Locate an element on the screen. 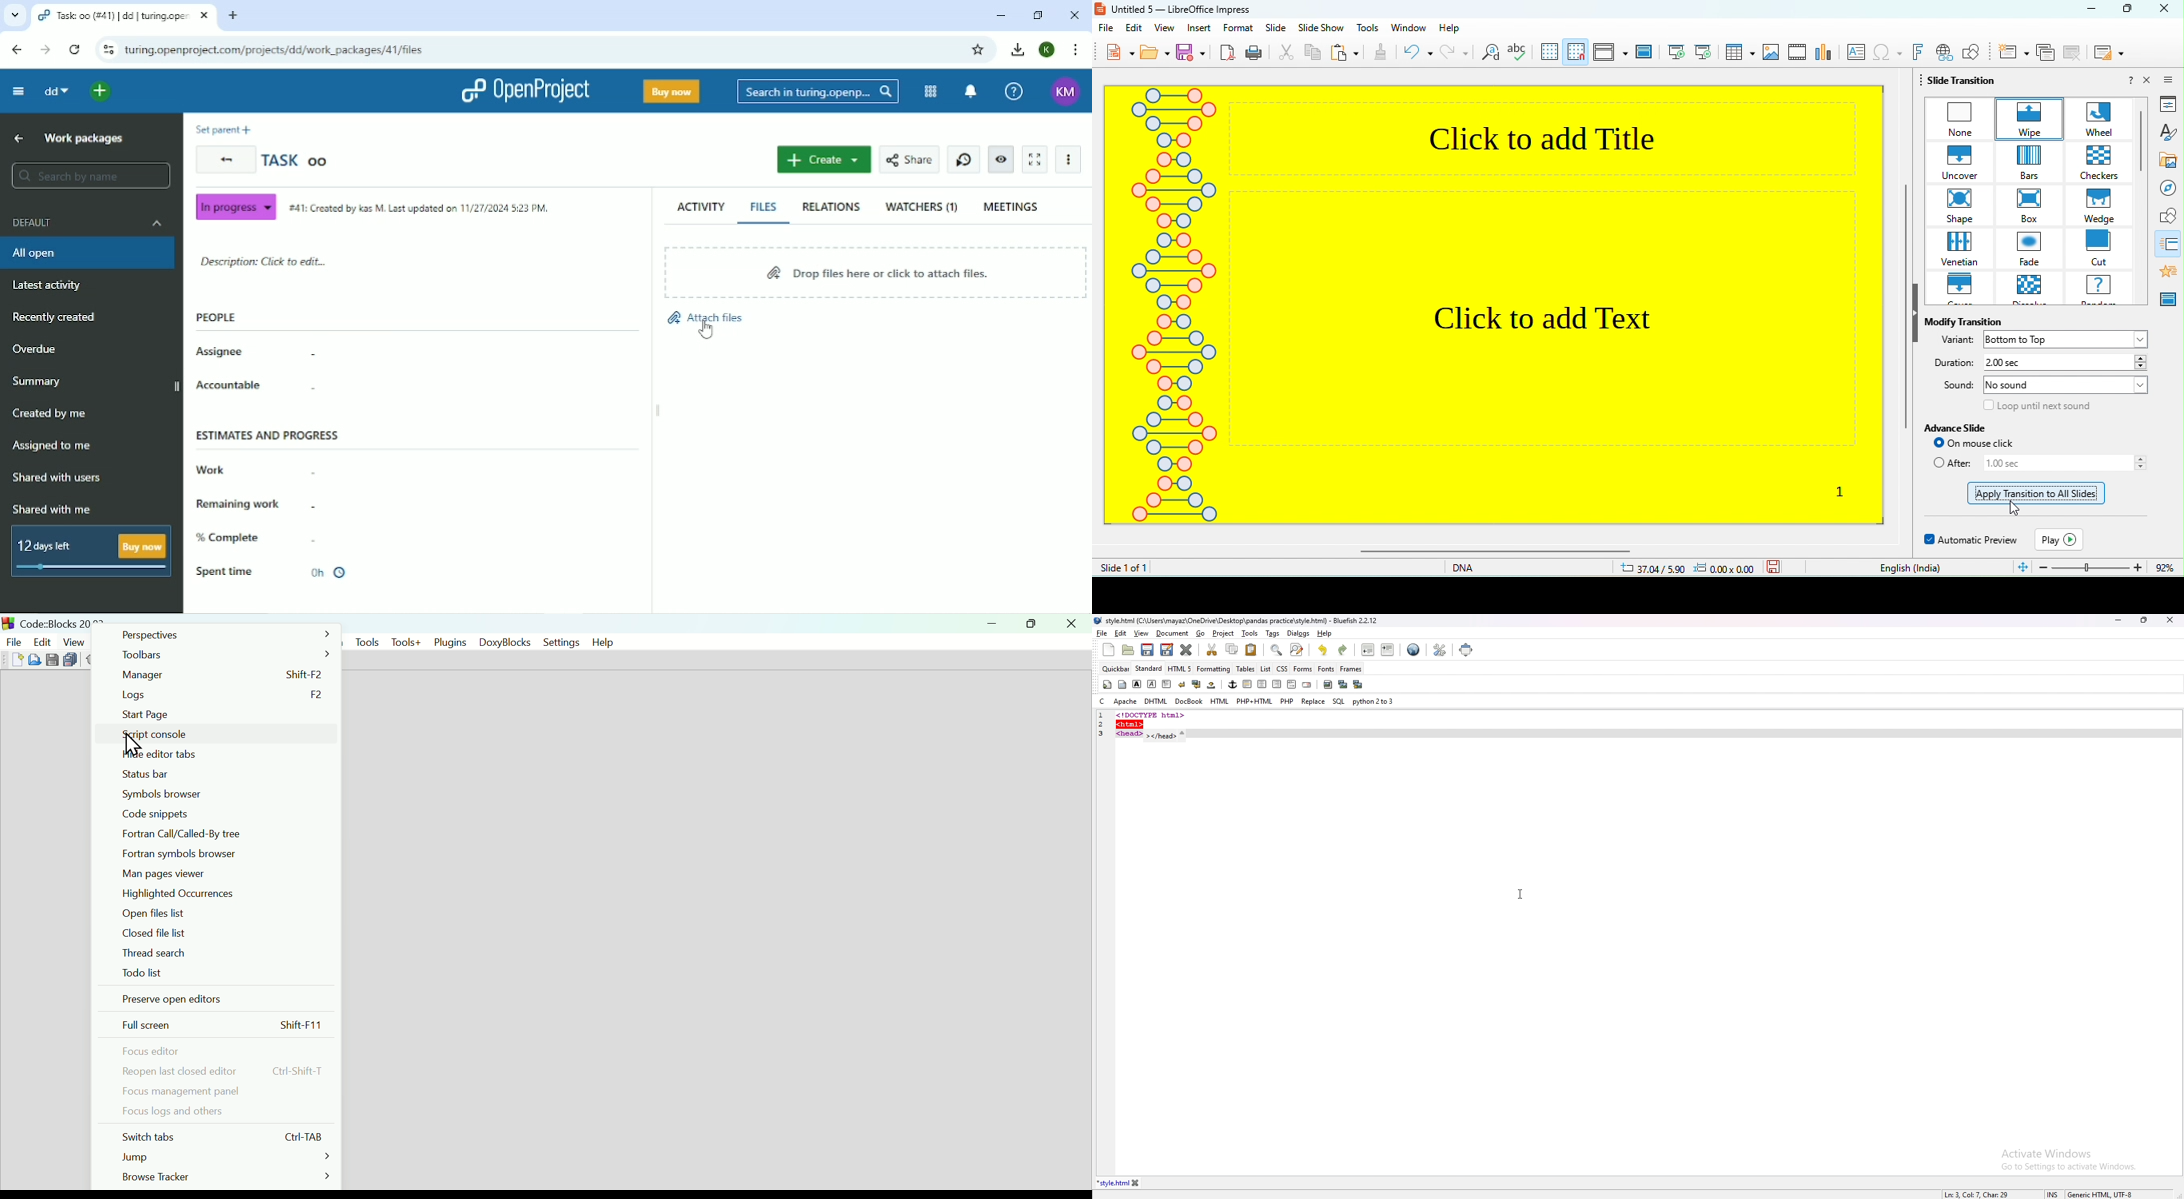 Image resolution: width=2184 pixels, height=1204 pixels. python 2to3 is located at coordinates (1375, 702).